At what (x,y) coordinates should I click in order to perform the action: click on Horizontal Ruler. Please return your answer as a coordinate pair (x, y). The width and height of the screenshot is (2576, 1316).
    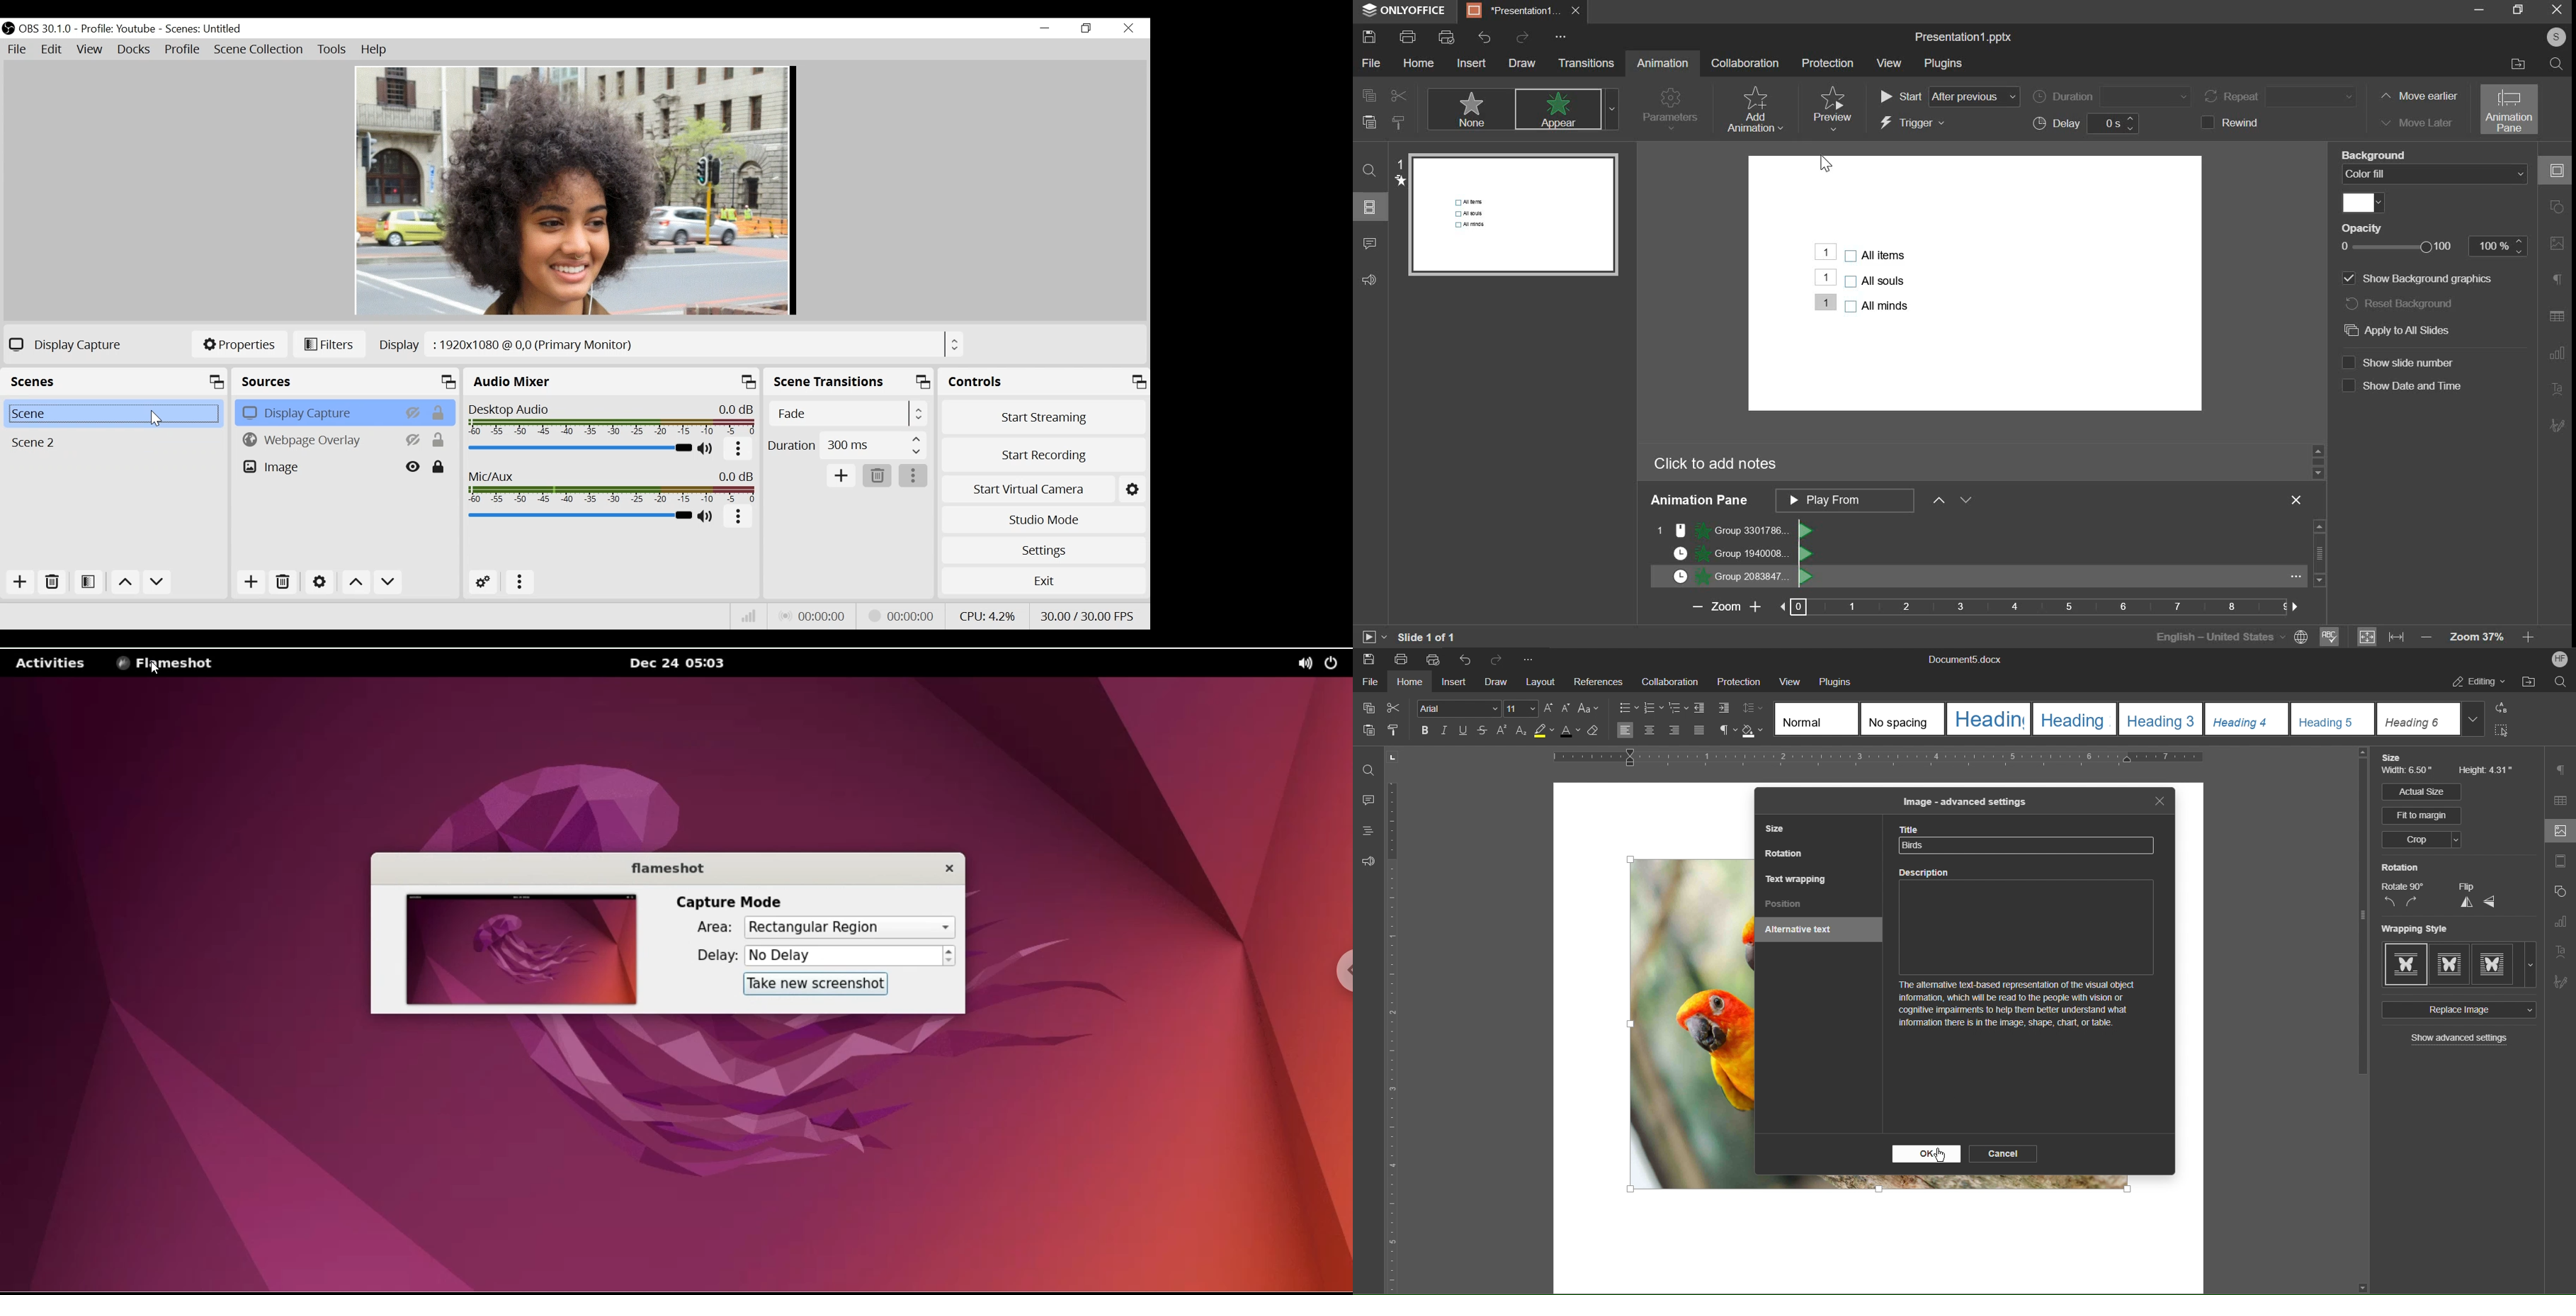
    Looking at the image, I should click on (1921, 760).